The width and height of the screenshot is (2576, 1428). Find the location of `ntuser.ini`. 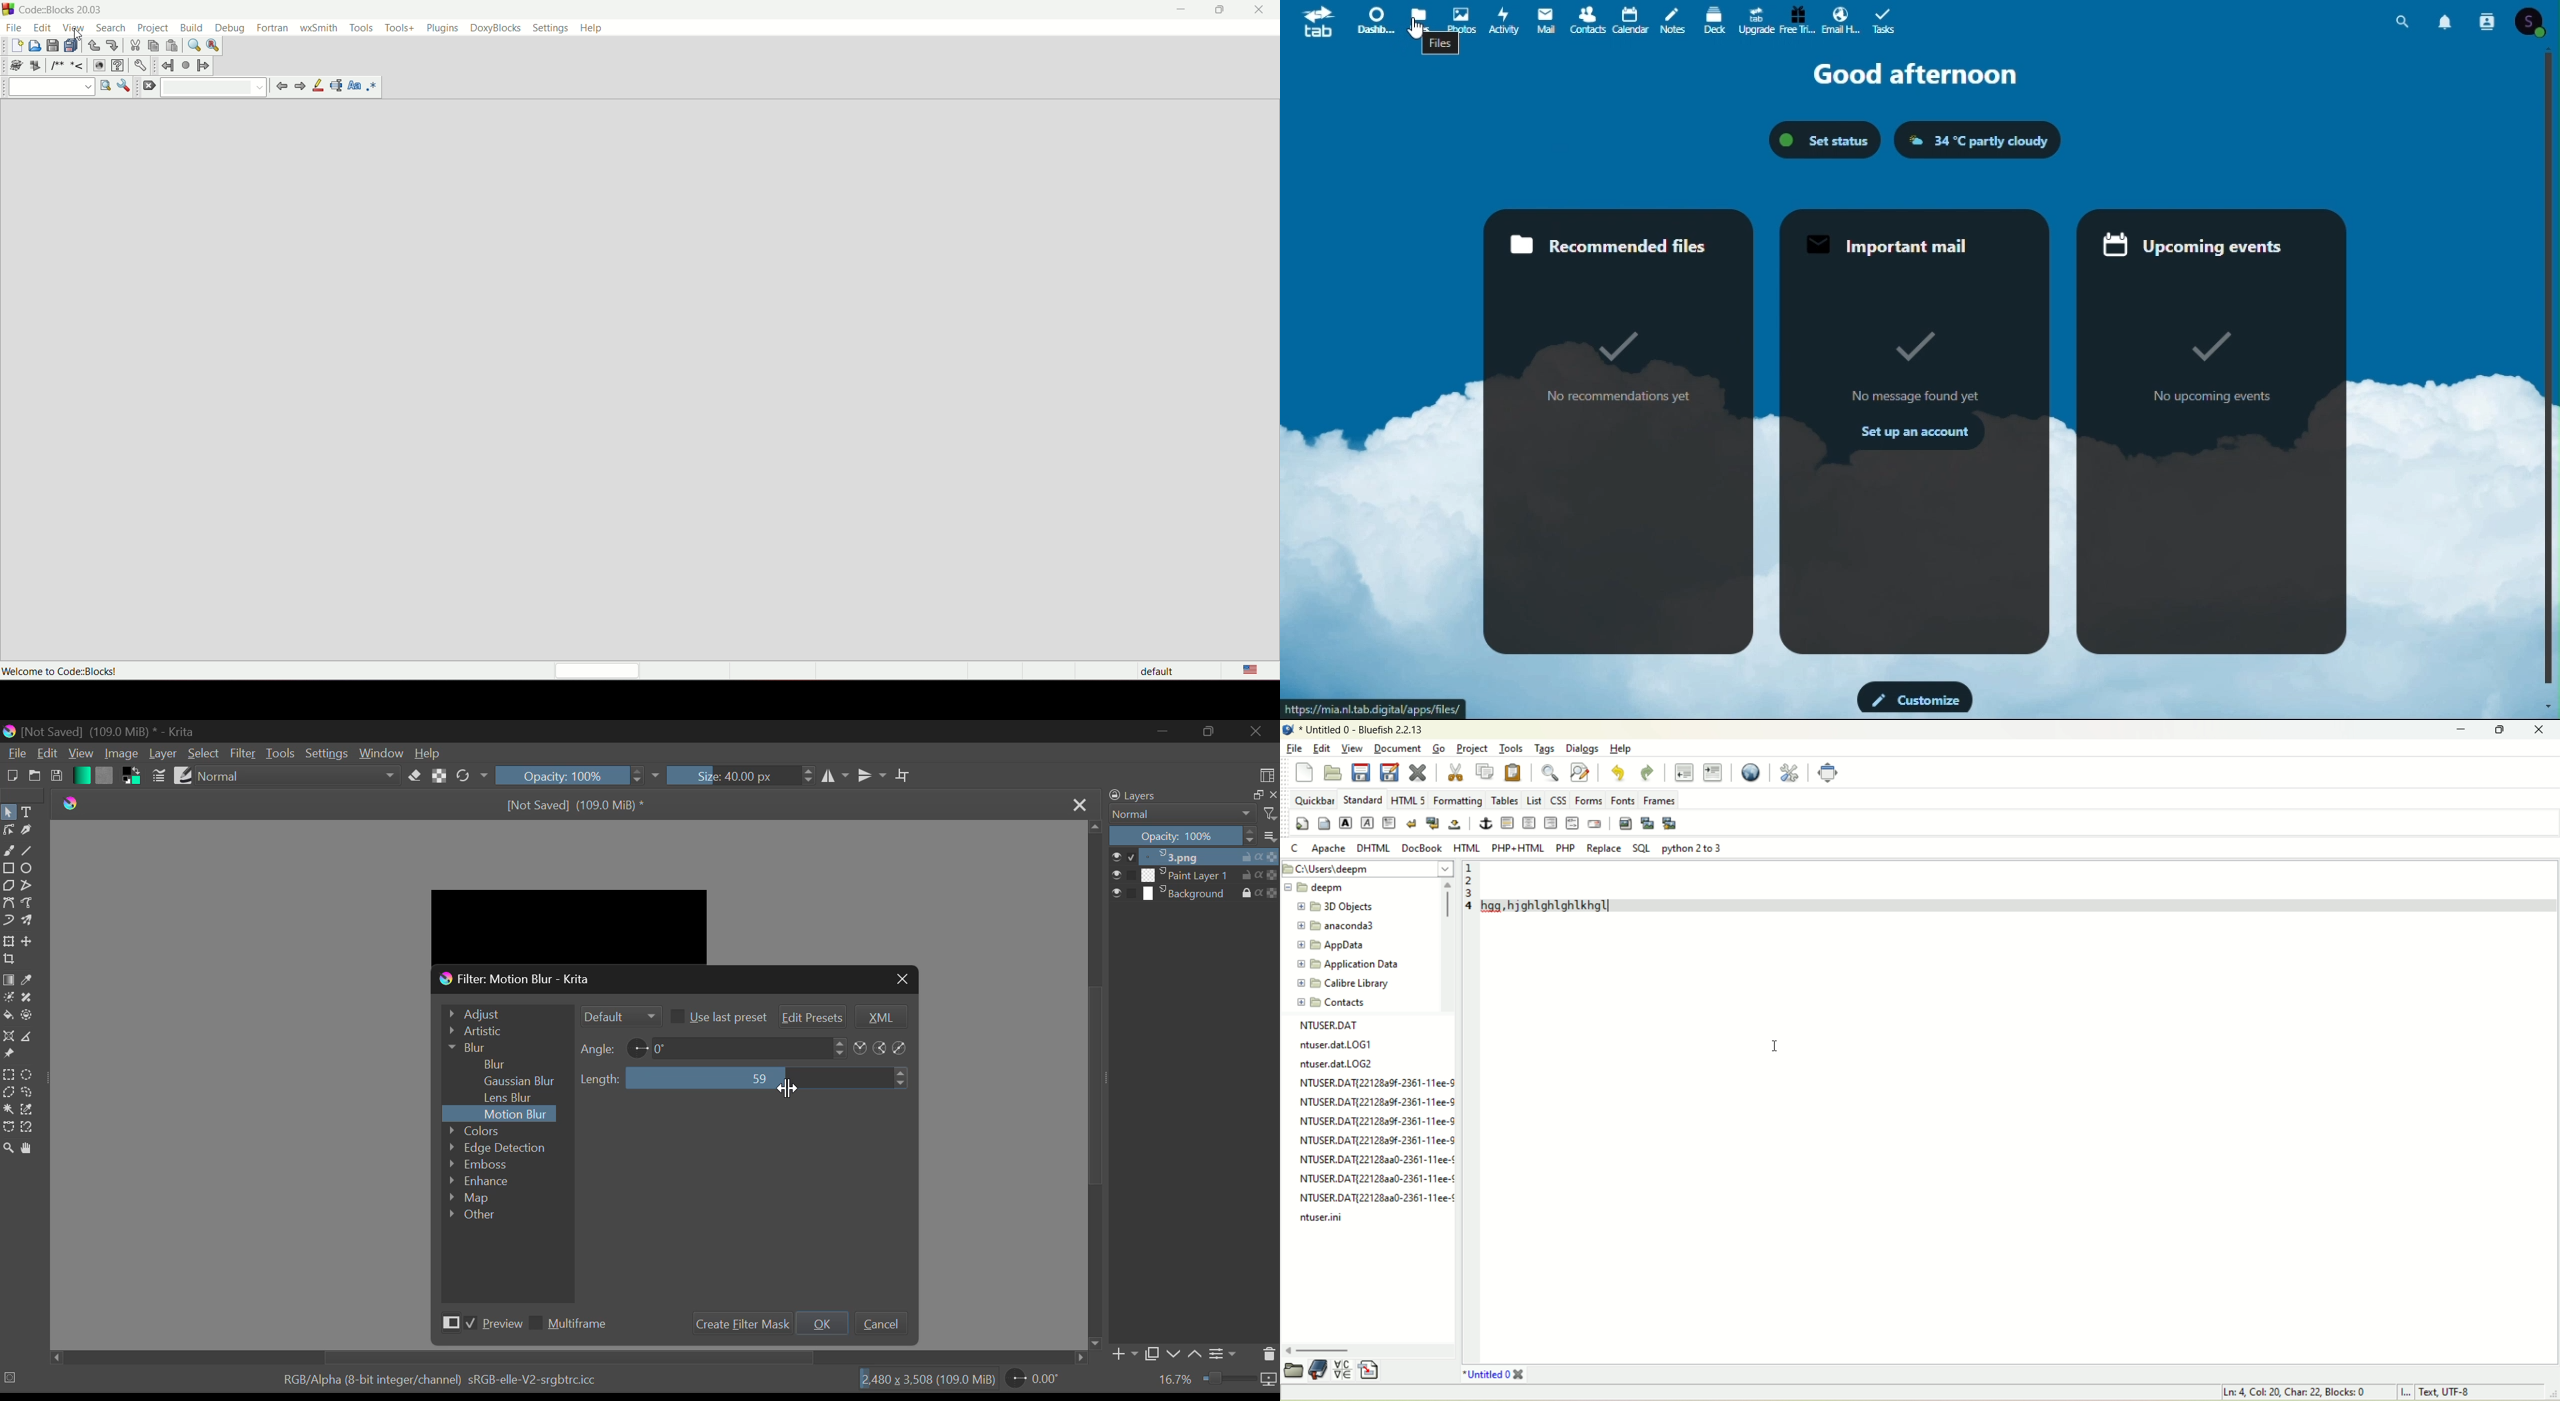

ntuser.ini is located at coordinates (1321, 1219).